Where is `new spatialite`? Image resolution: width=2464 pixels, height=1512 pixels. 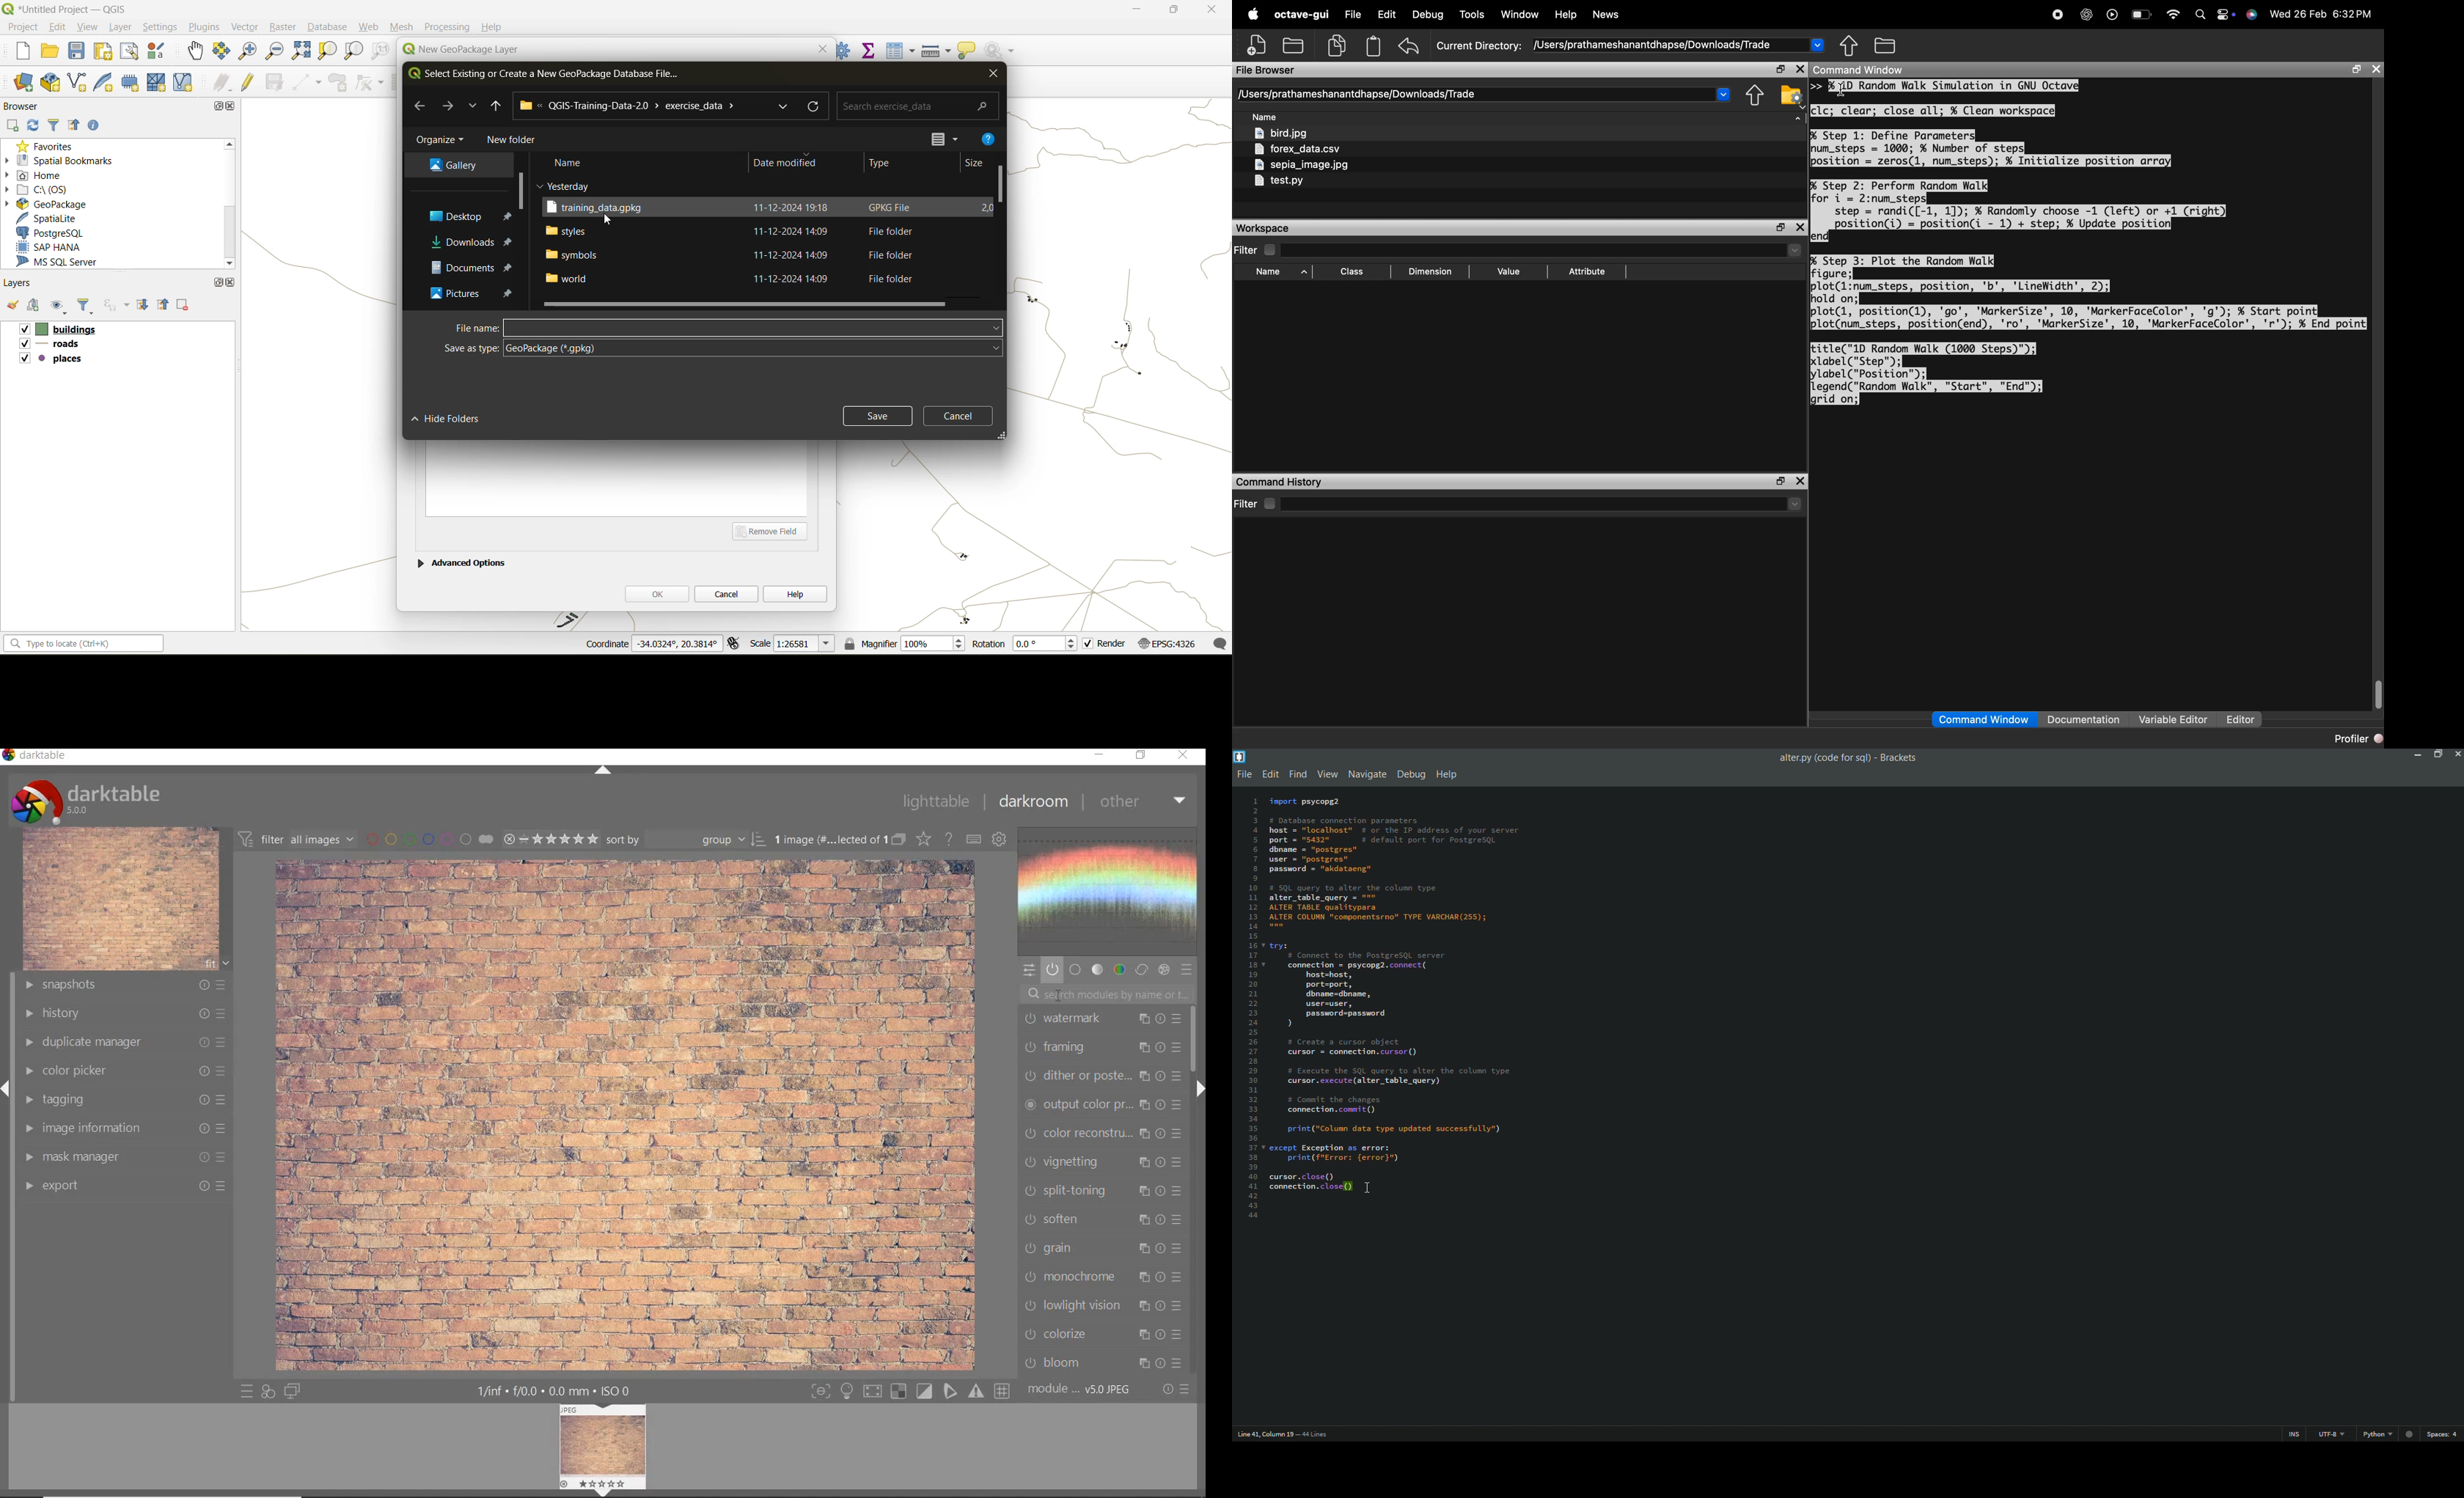 new spatialite is located at coordinates (106, 85).